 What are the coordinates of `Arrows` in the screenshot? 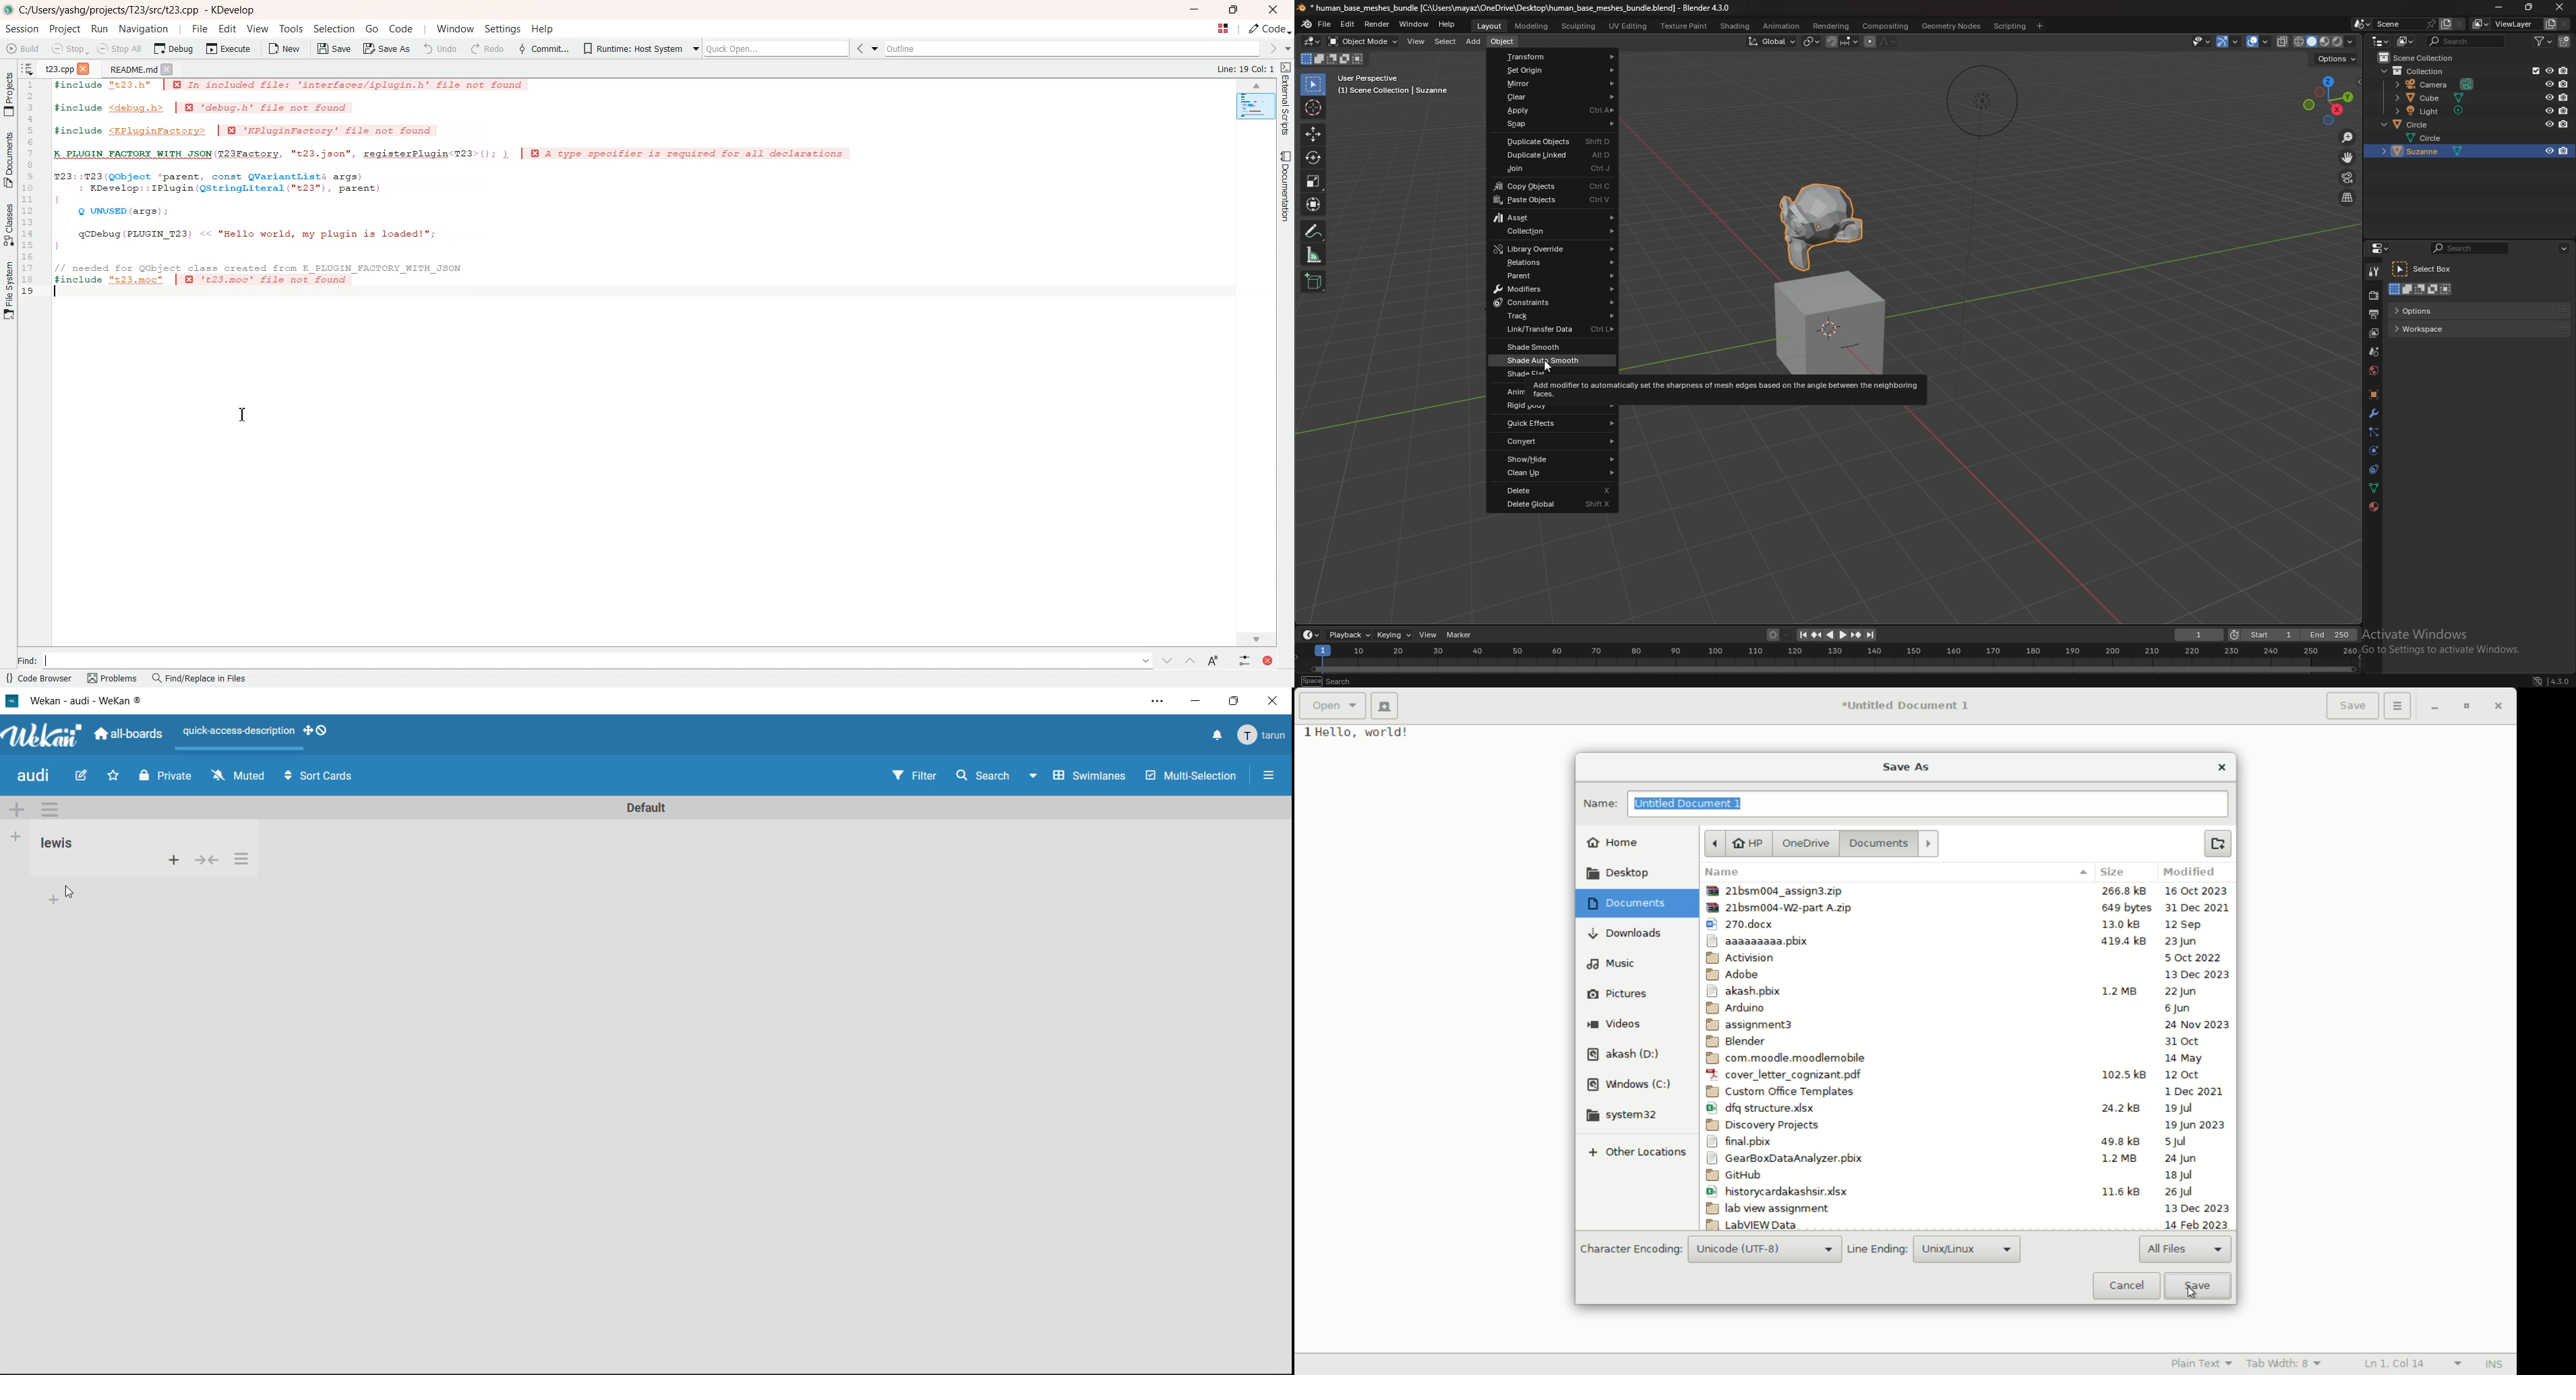 It's located at (287, 776).